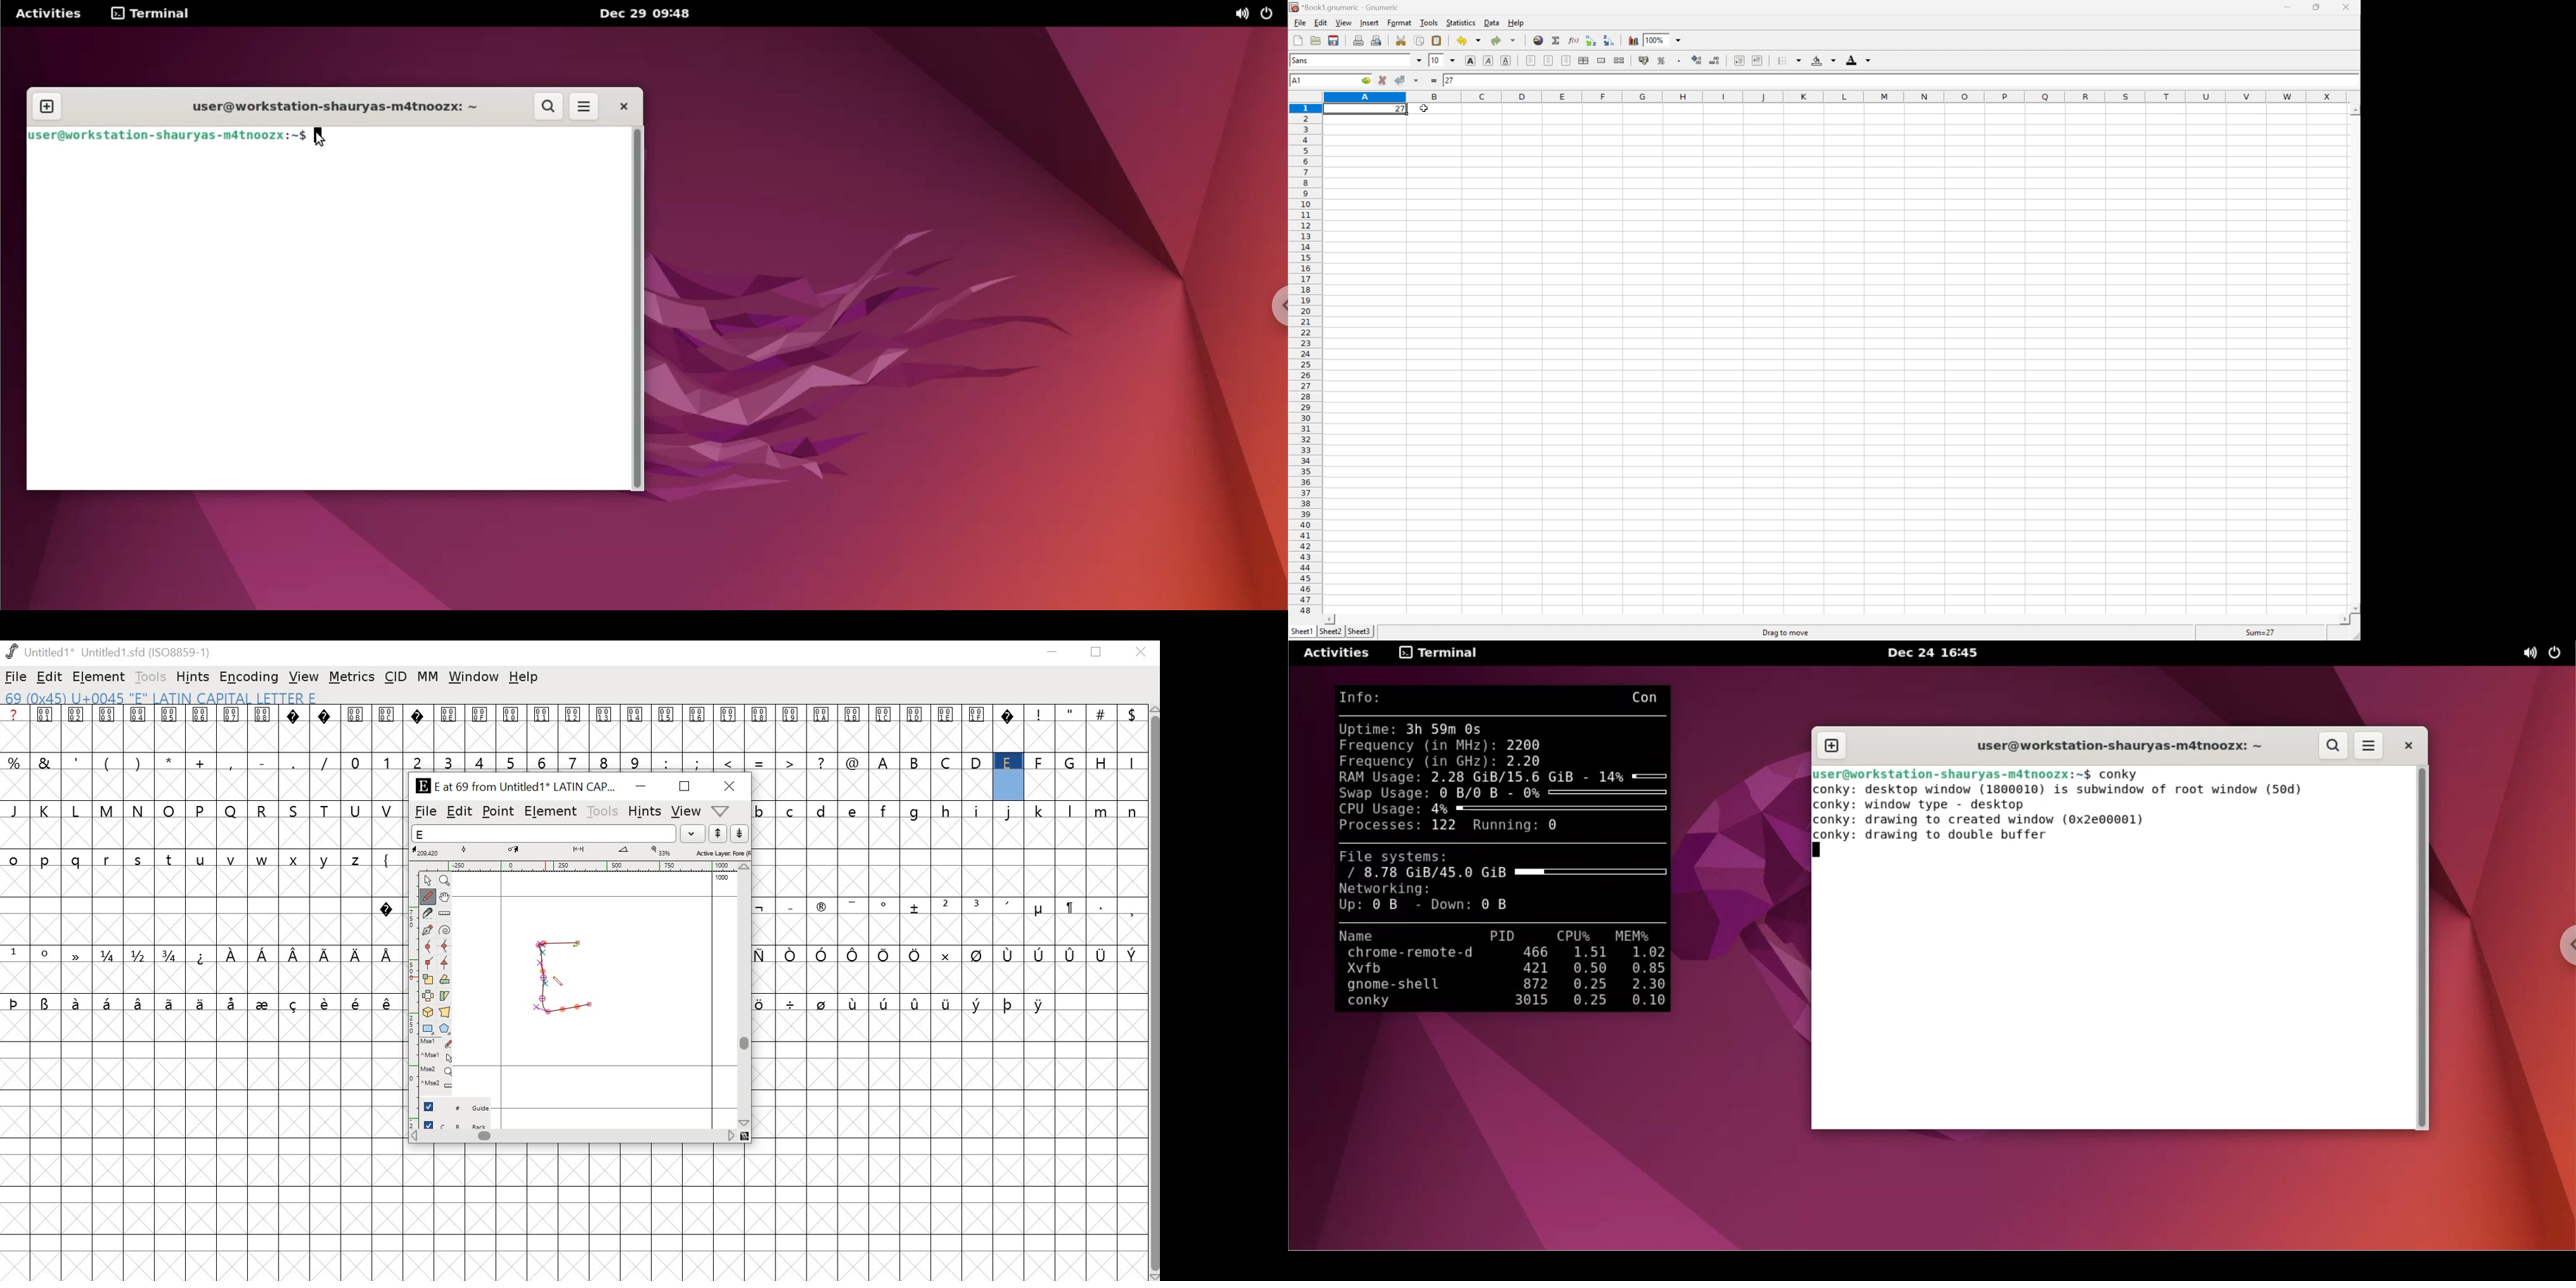  I want to click on Undo, so click(1469, 39).